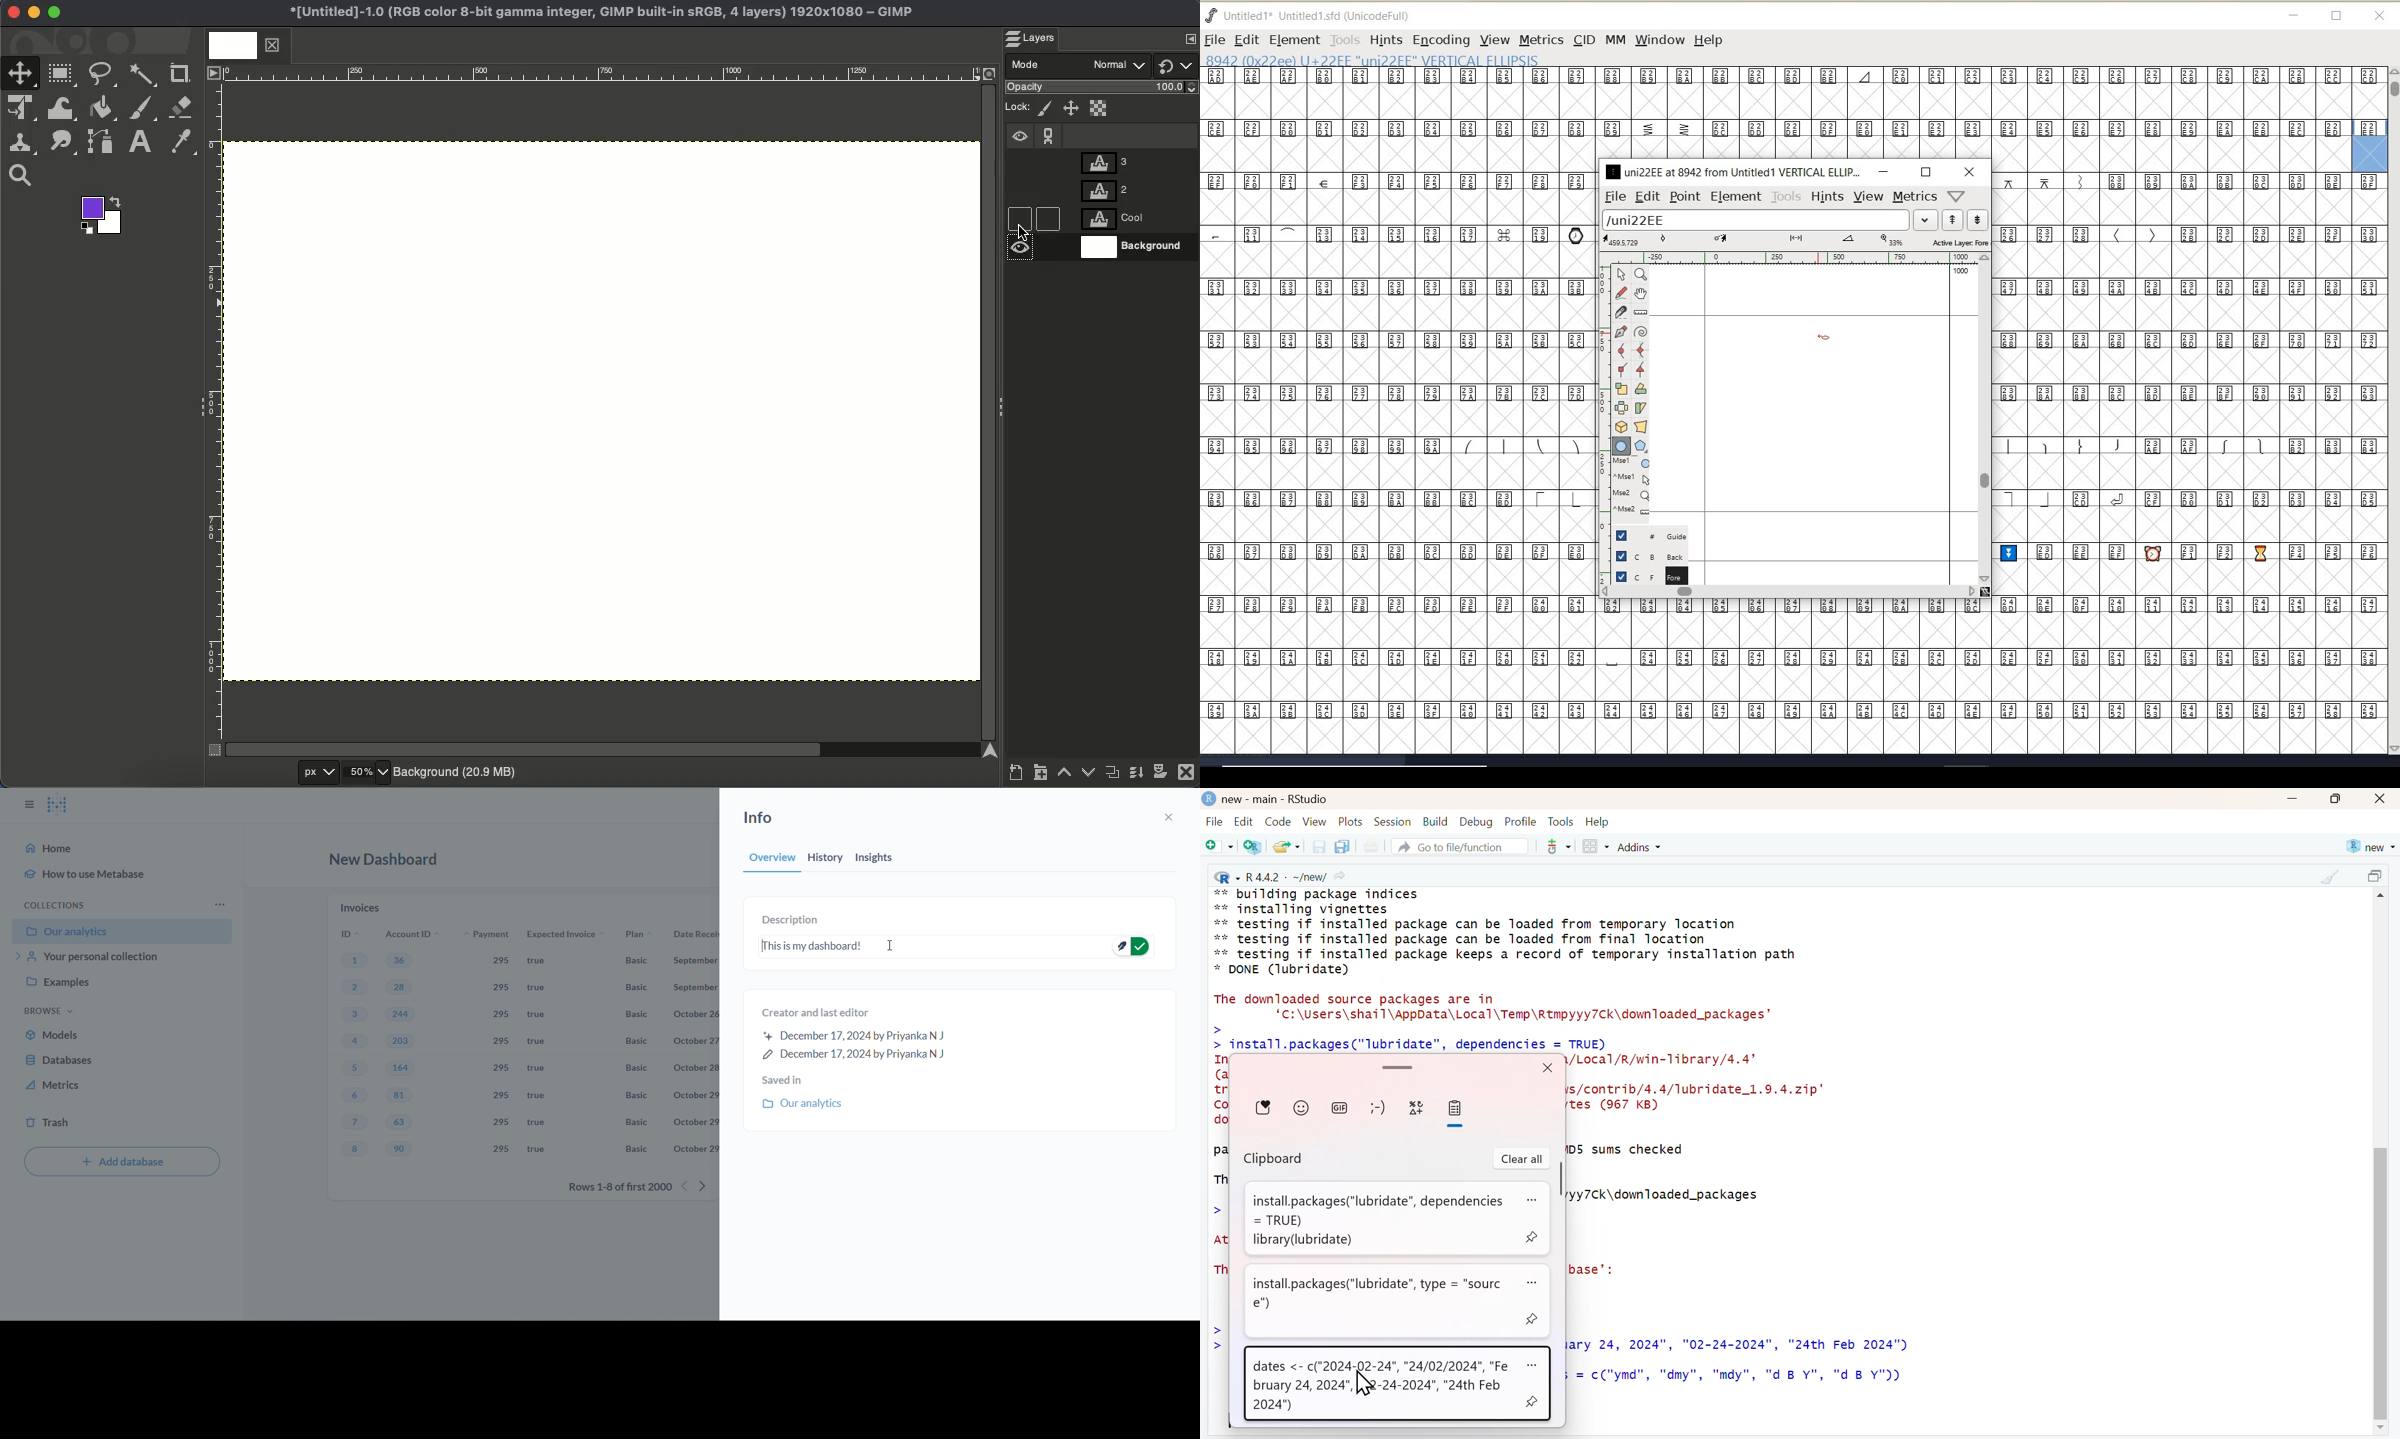  I want to click on cursor, so click(1022, 230).